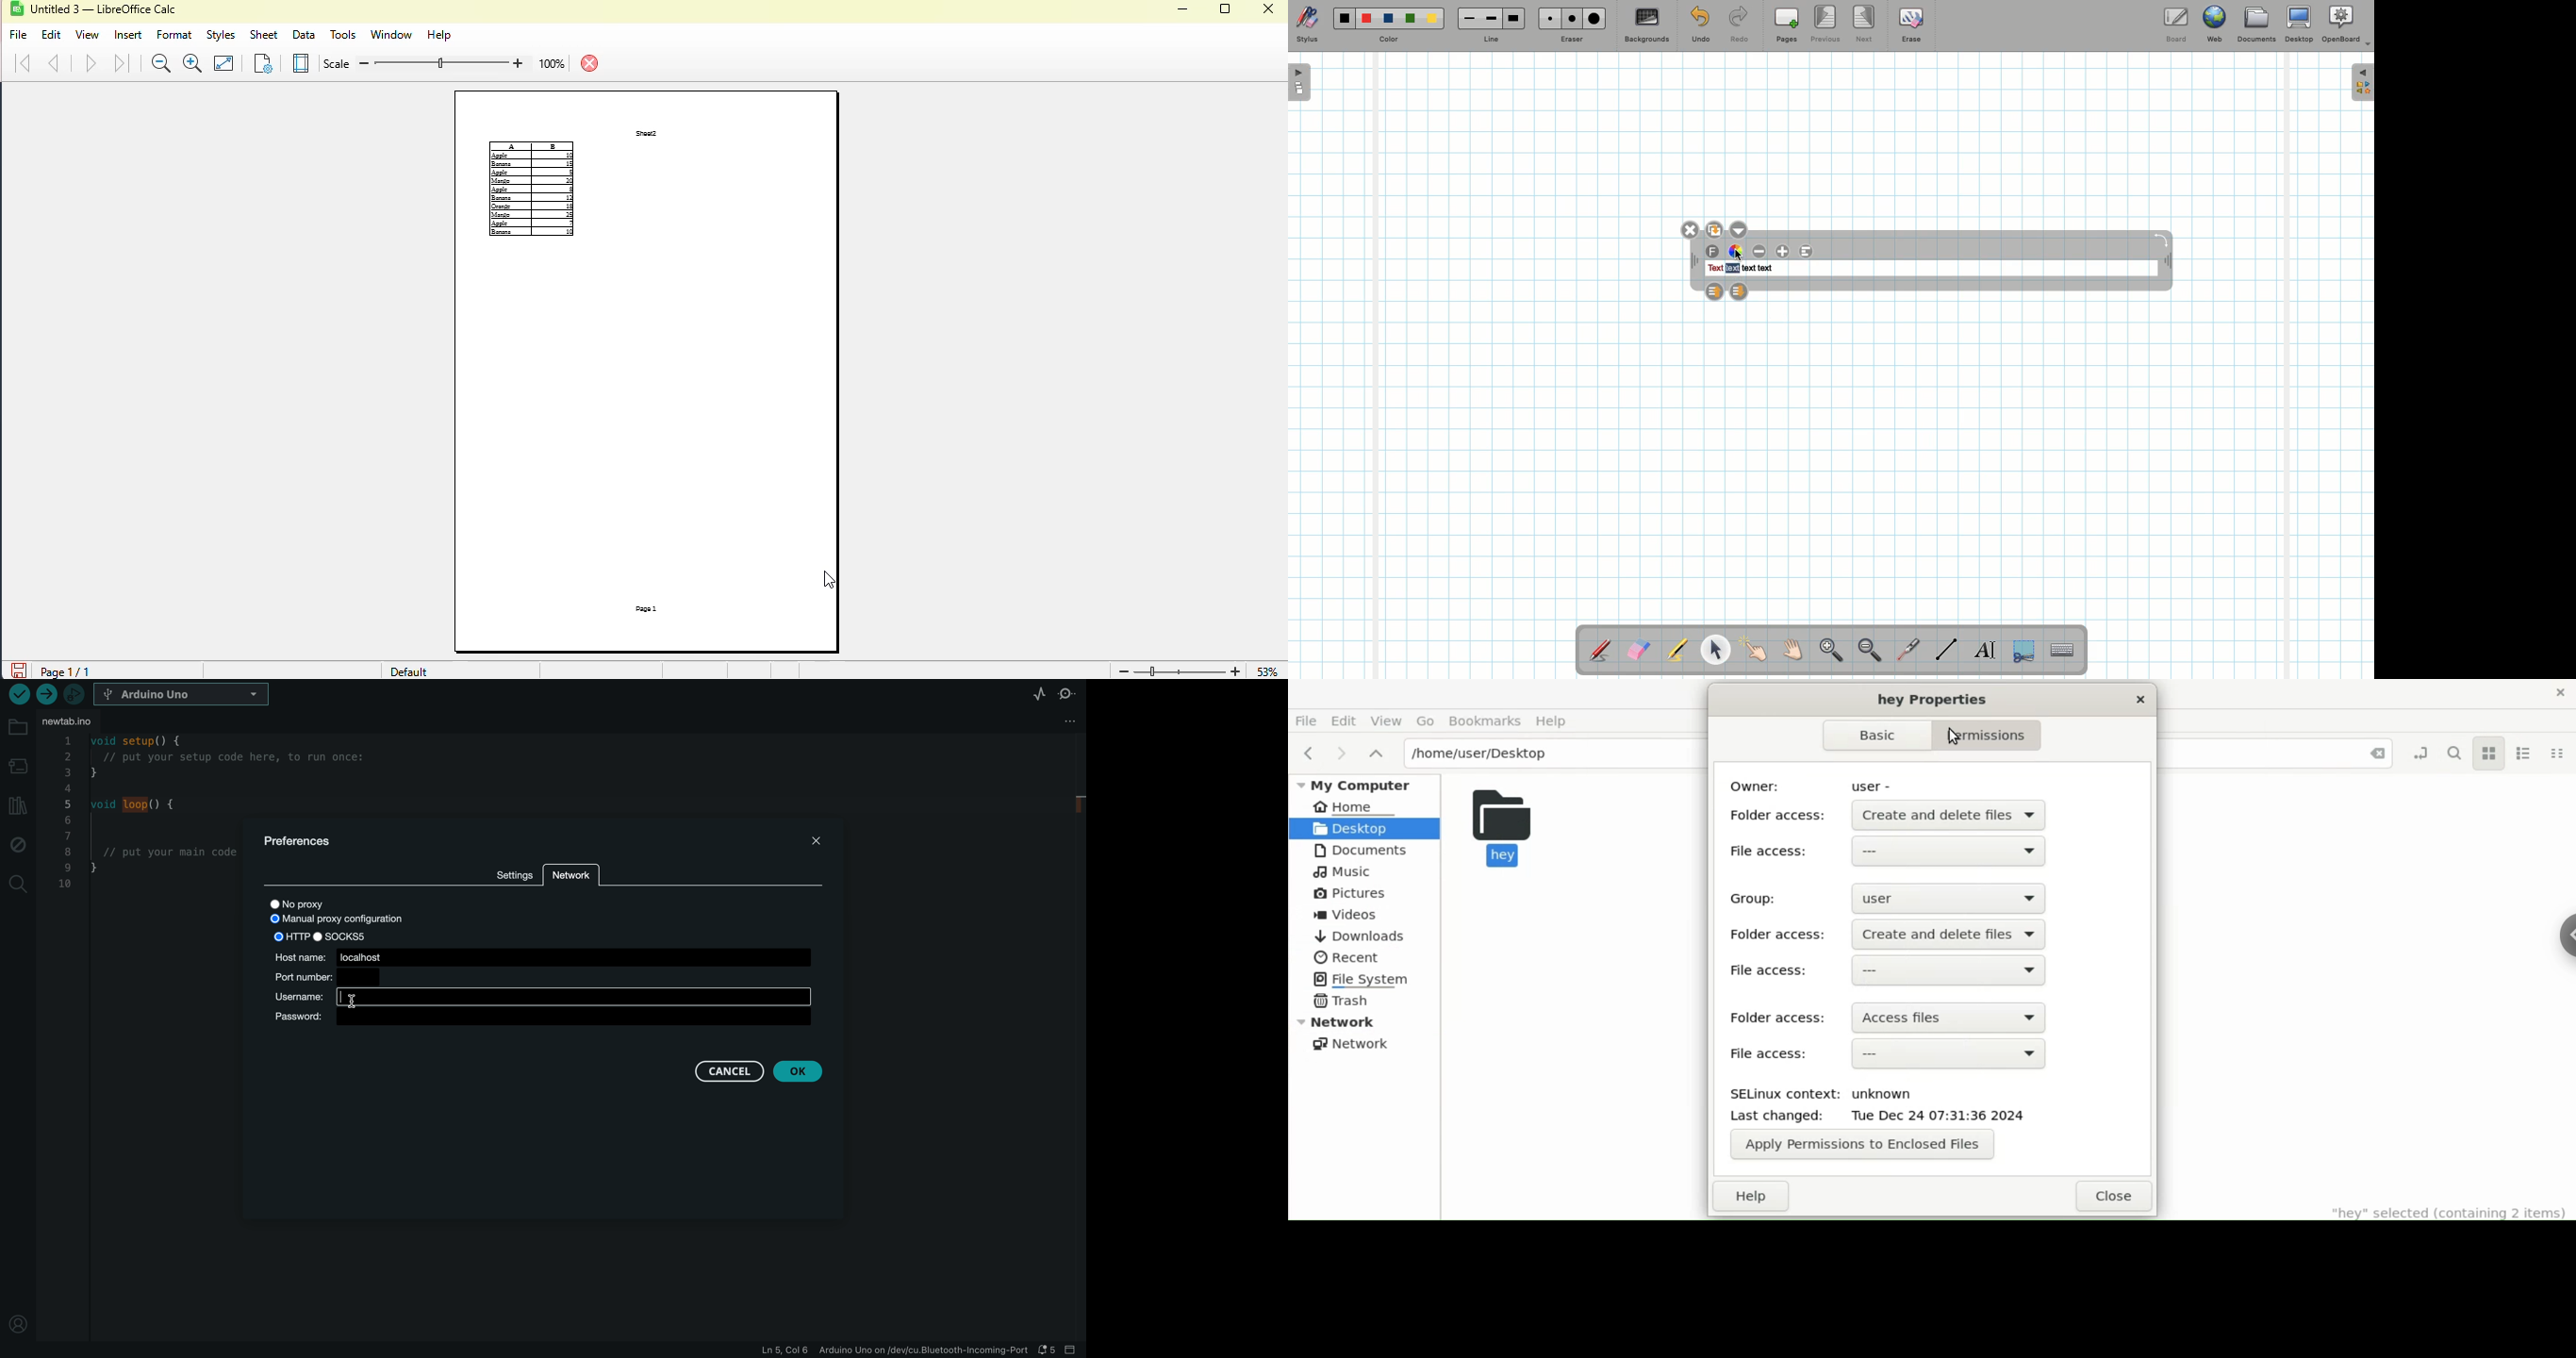  Describe the element at coordinates (1180, 670) in the screenshot. I see `change zoom level` at that location.